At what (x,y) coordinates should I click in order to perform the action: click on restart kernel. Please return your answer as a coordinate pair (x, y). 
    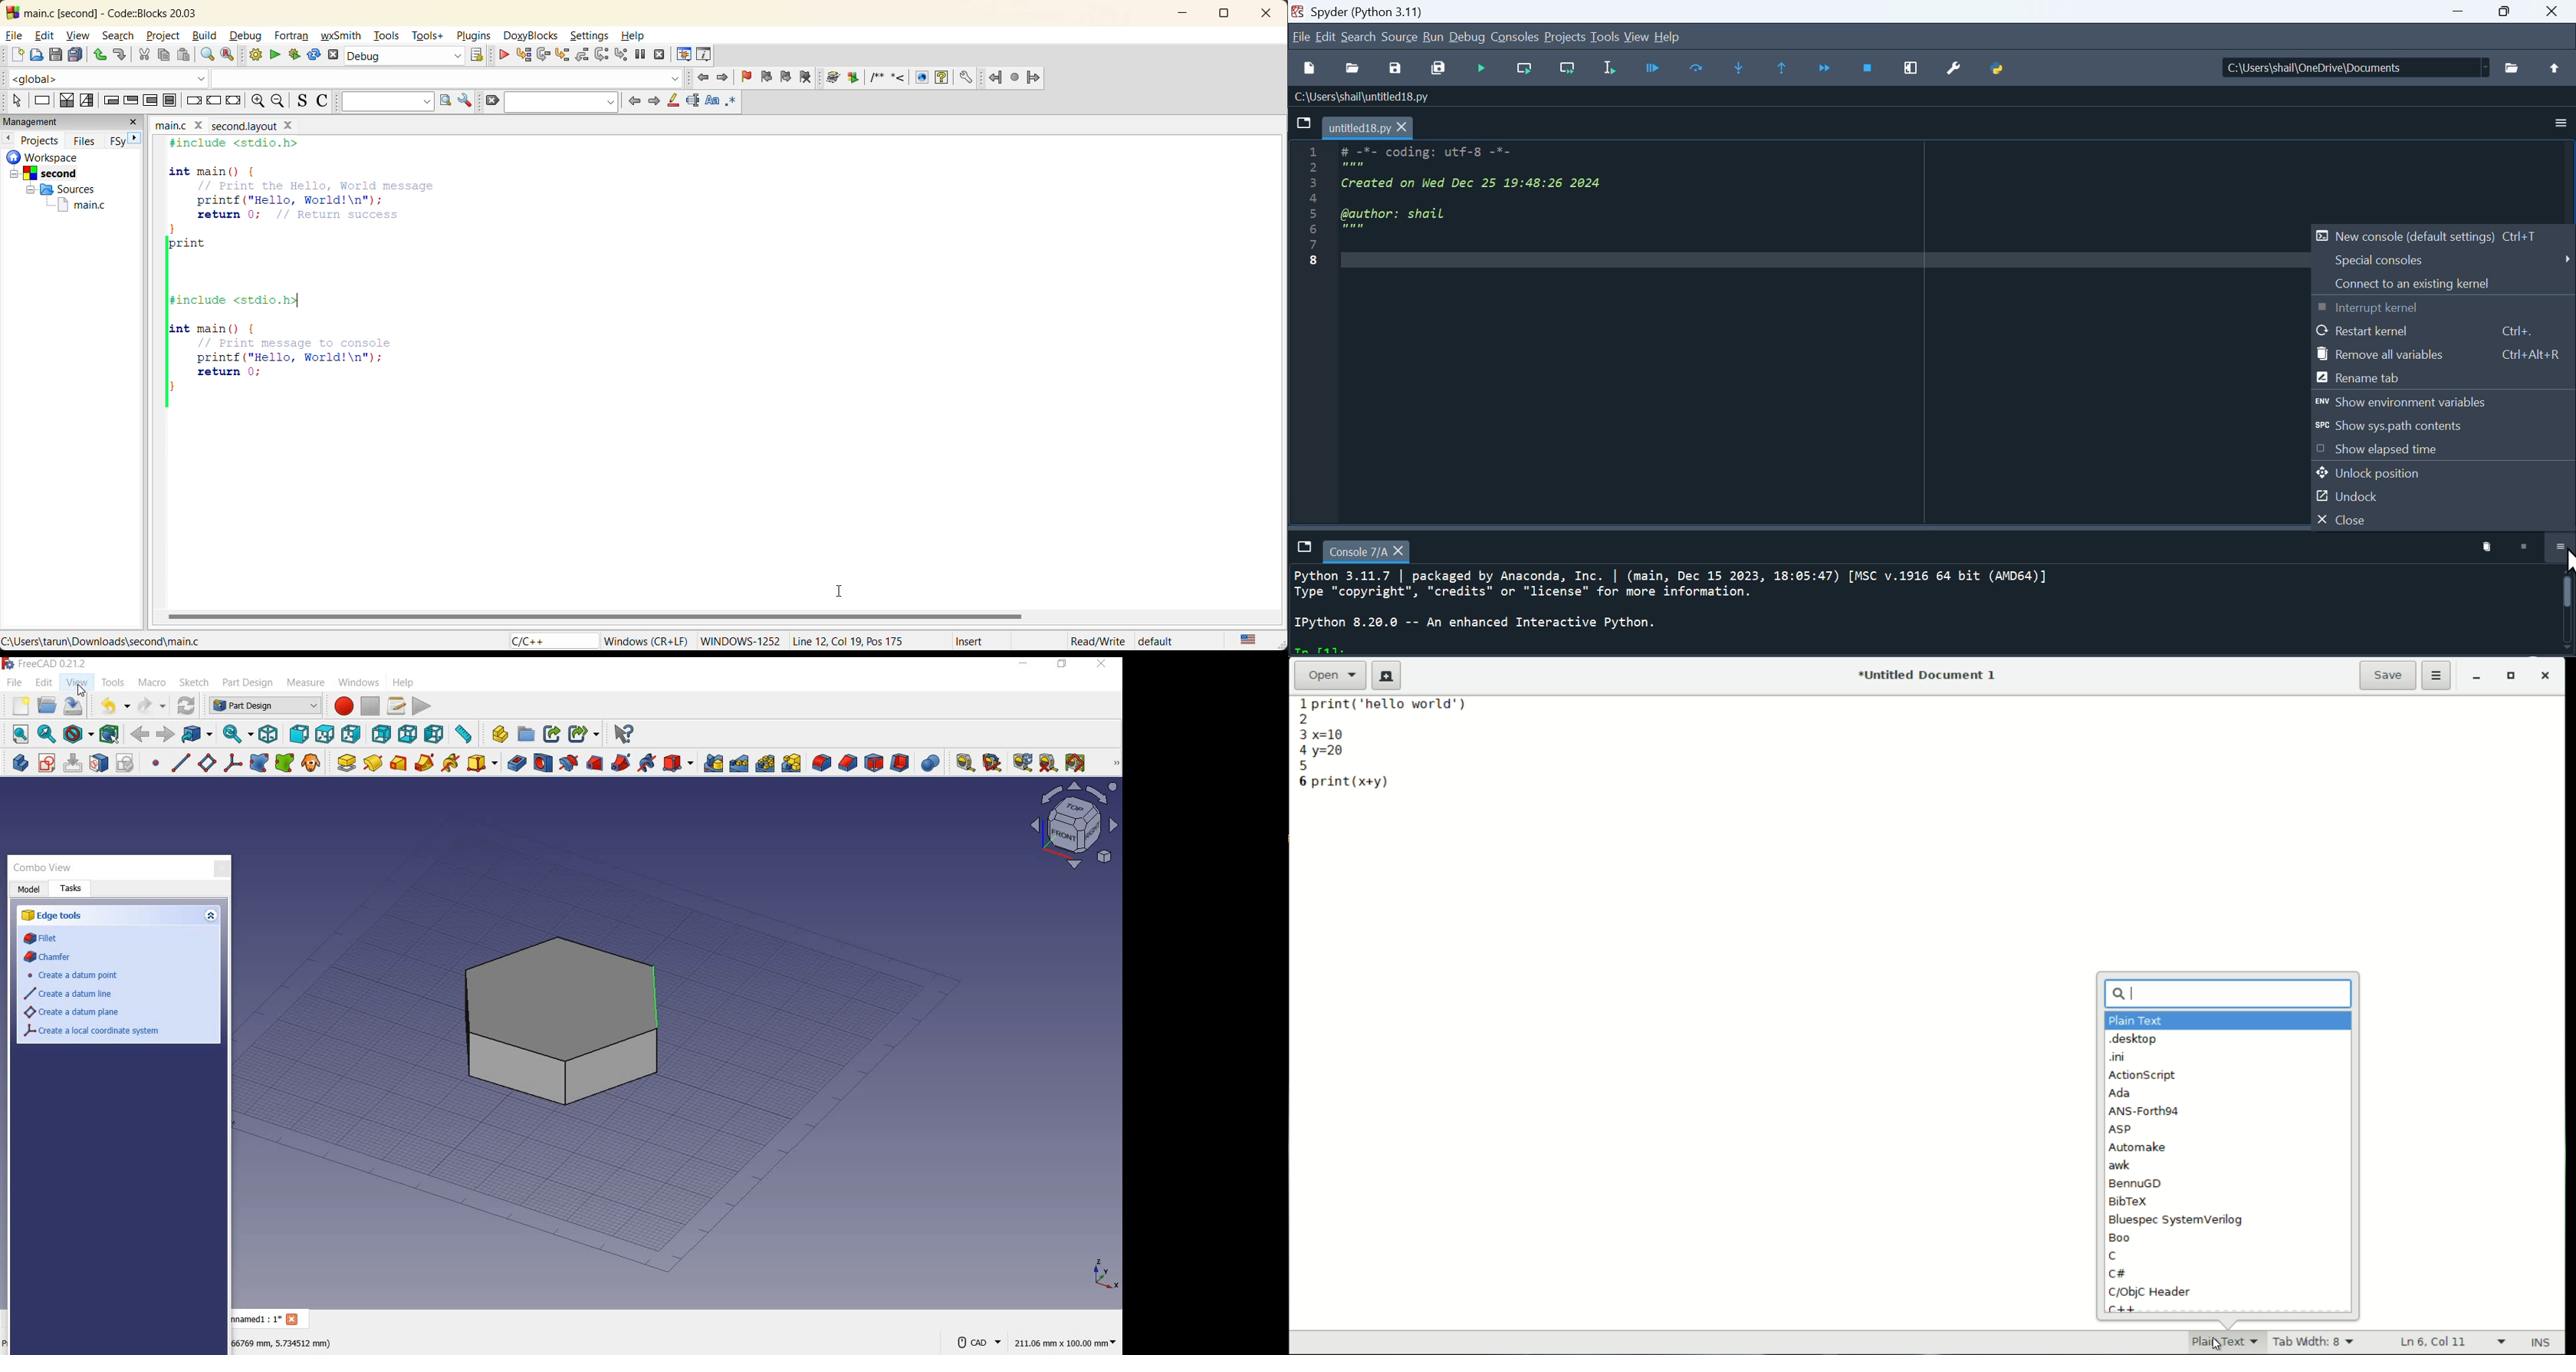
    Looking at the image, I should click on (2440, 330).